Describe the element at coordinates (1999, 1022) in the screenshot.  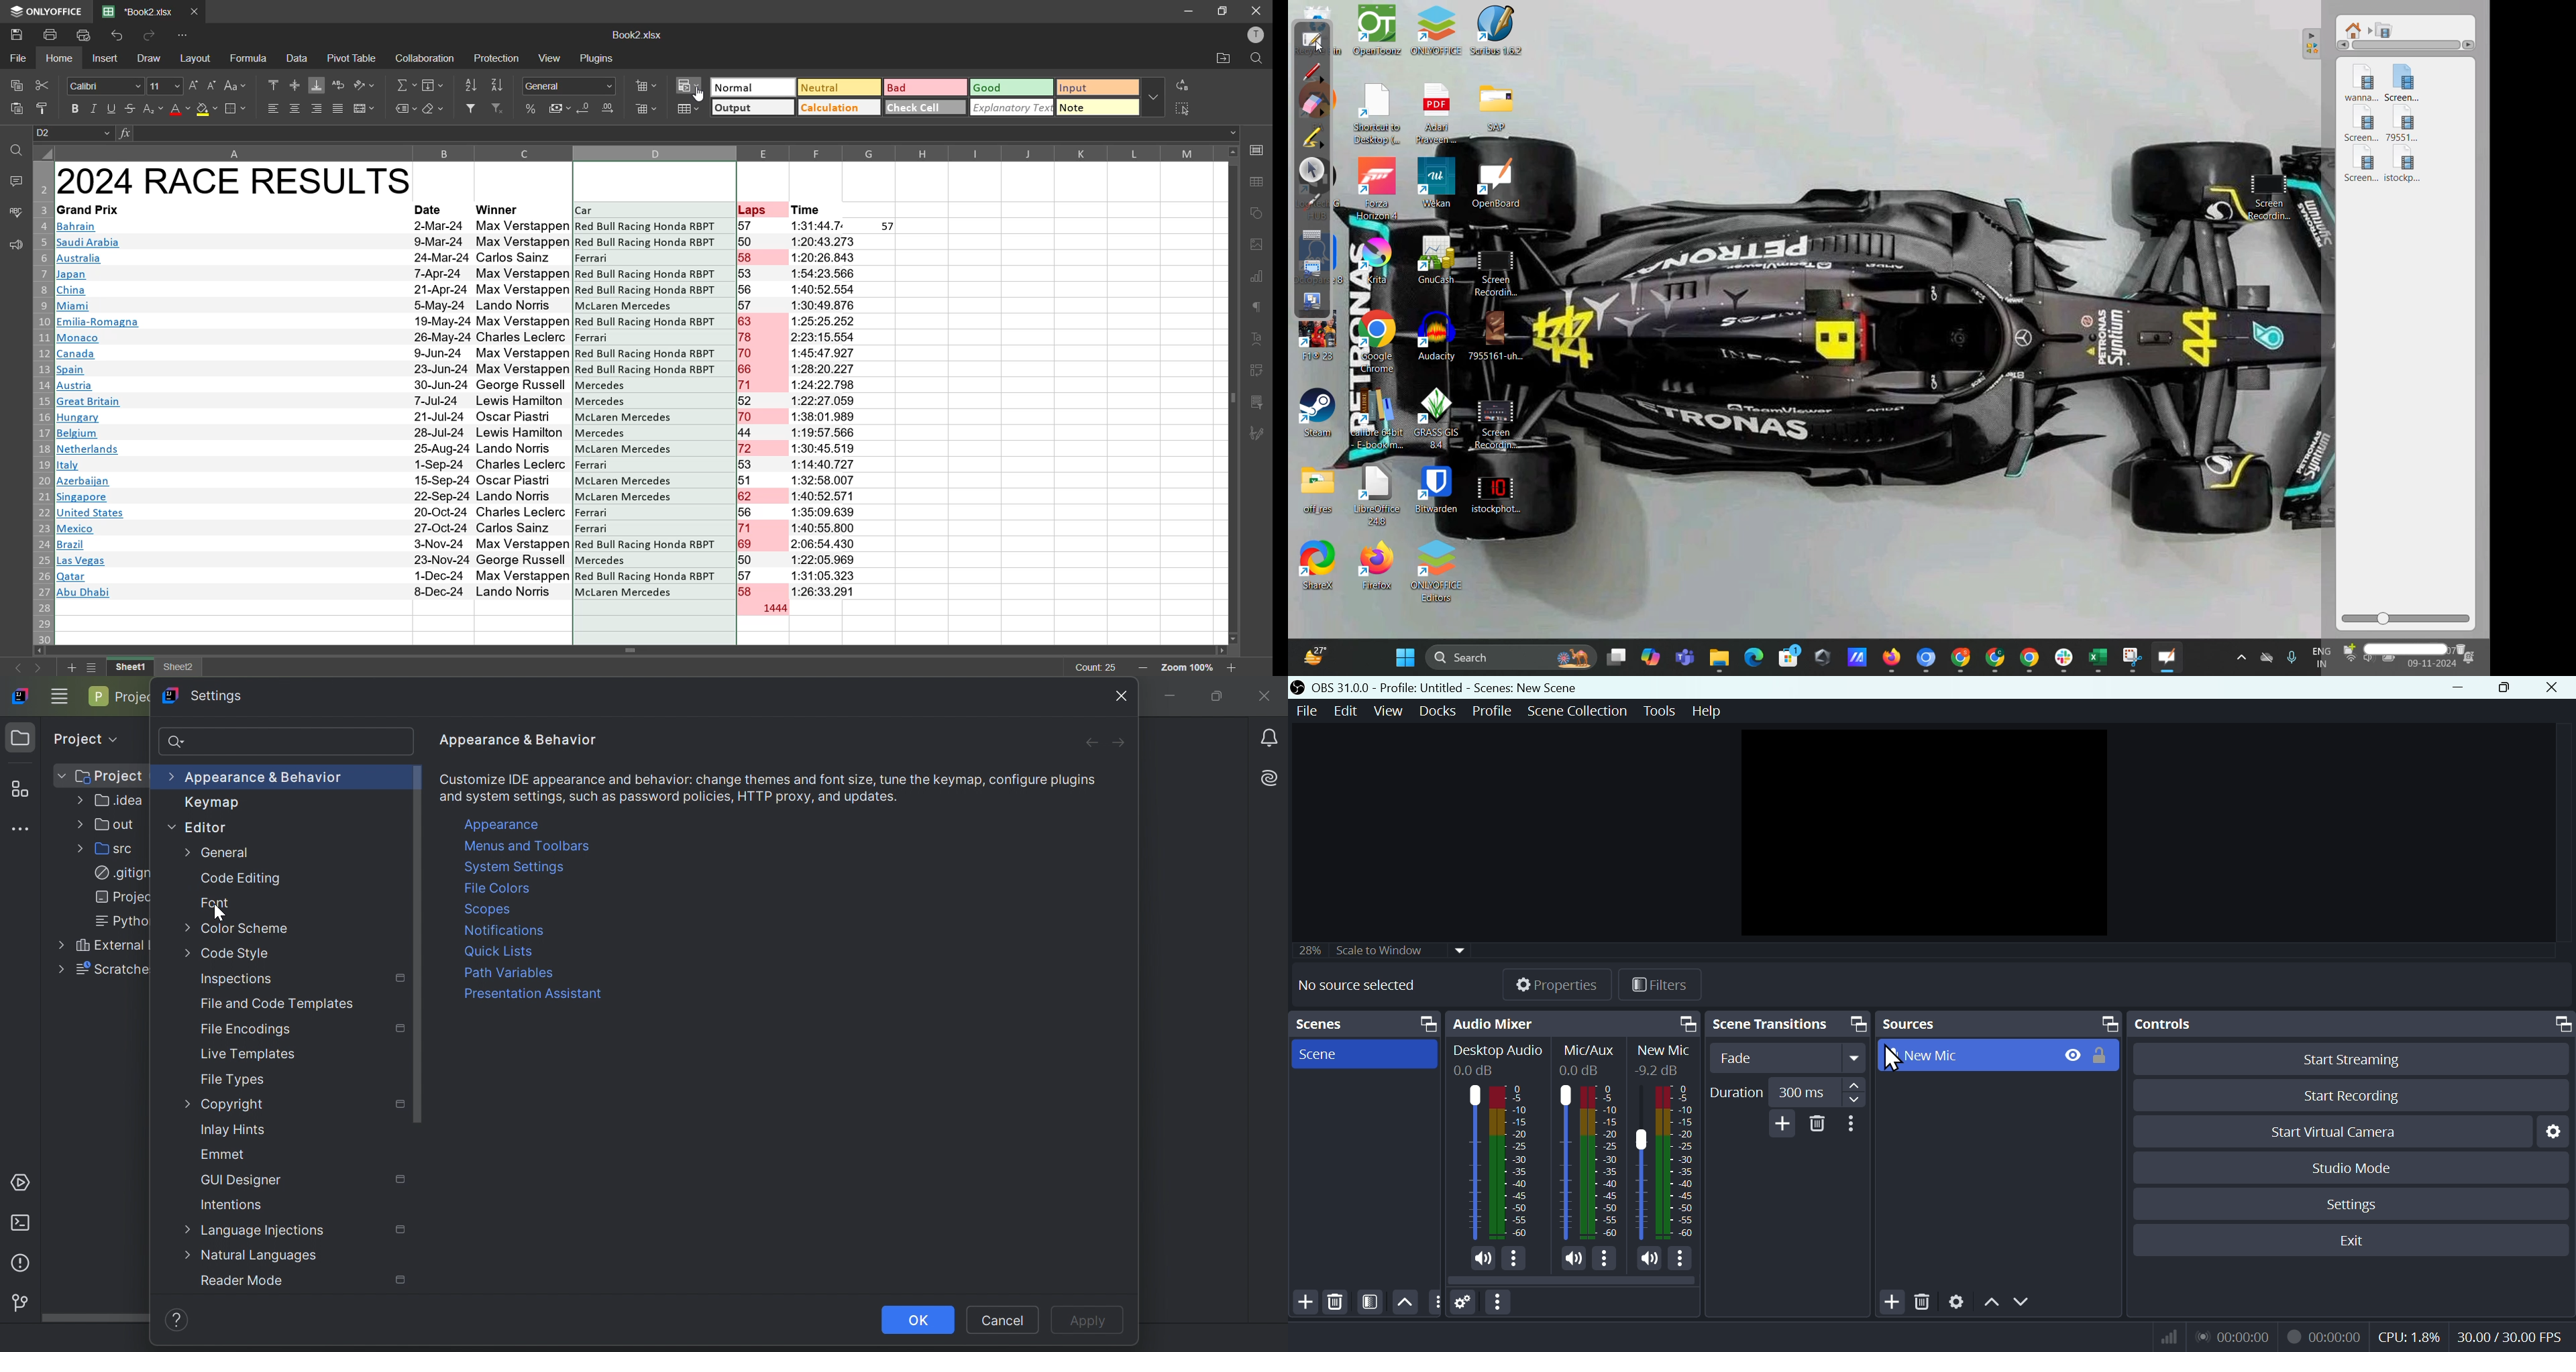
I see `Sources` at that location.